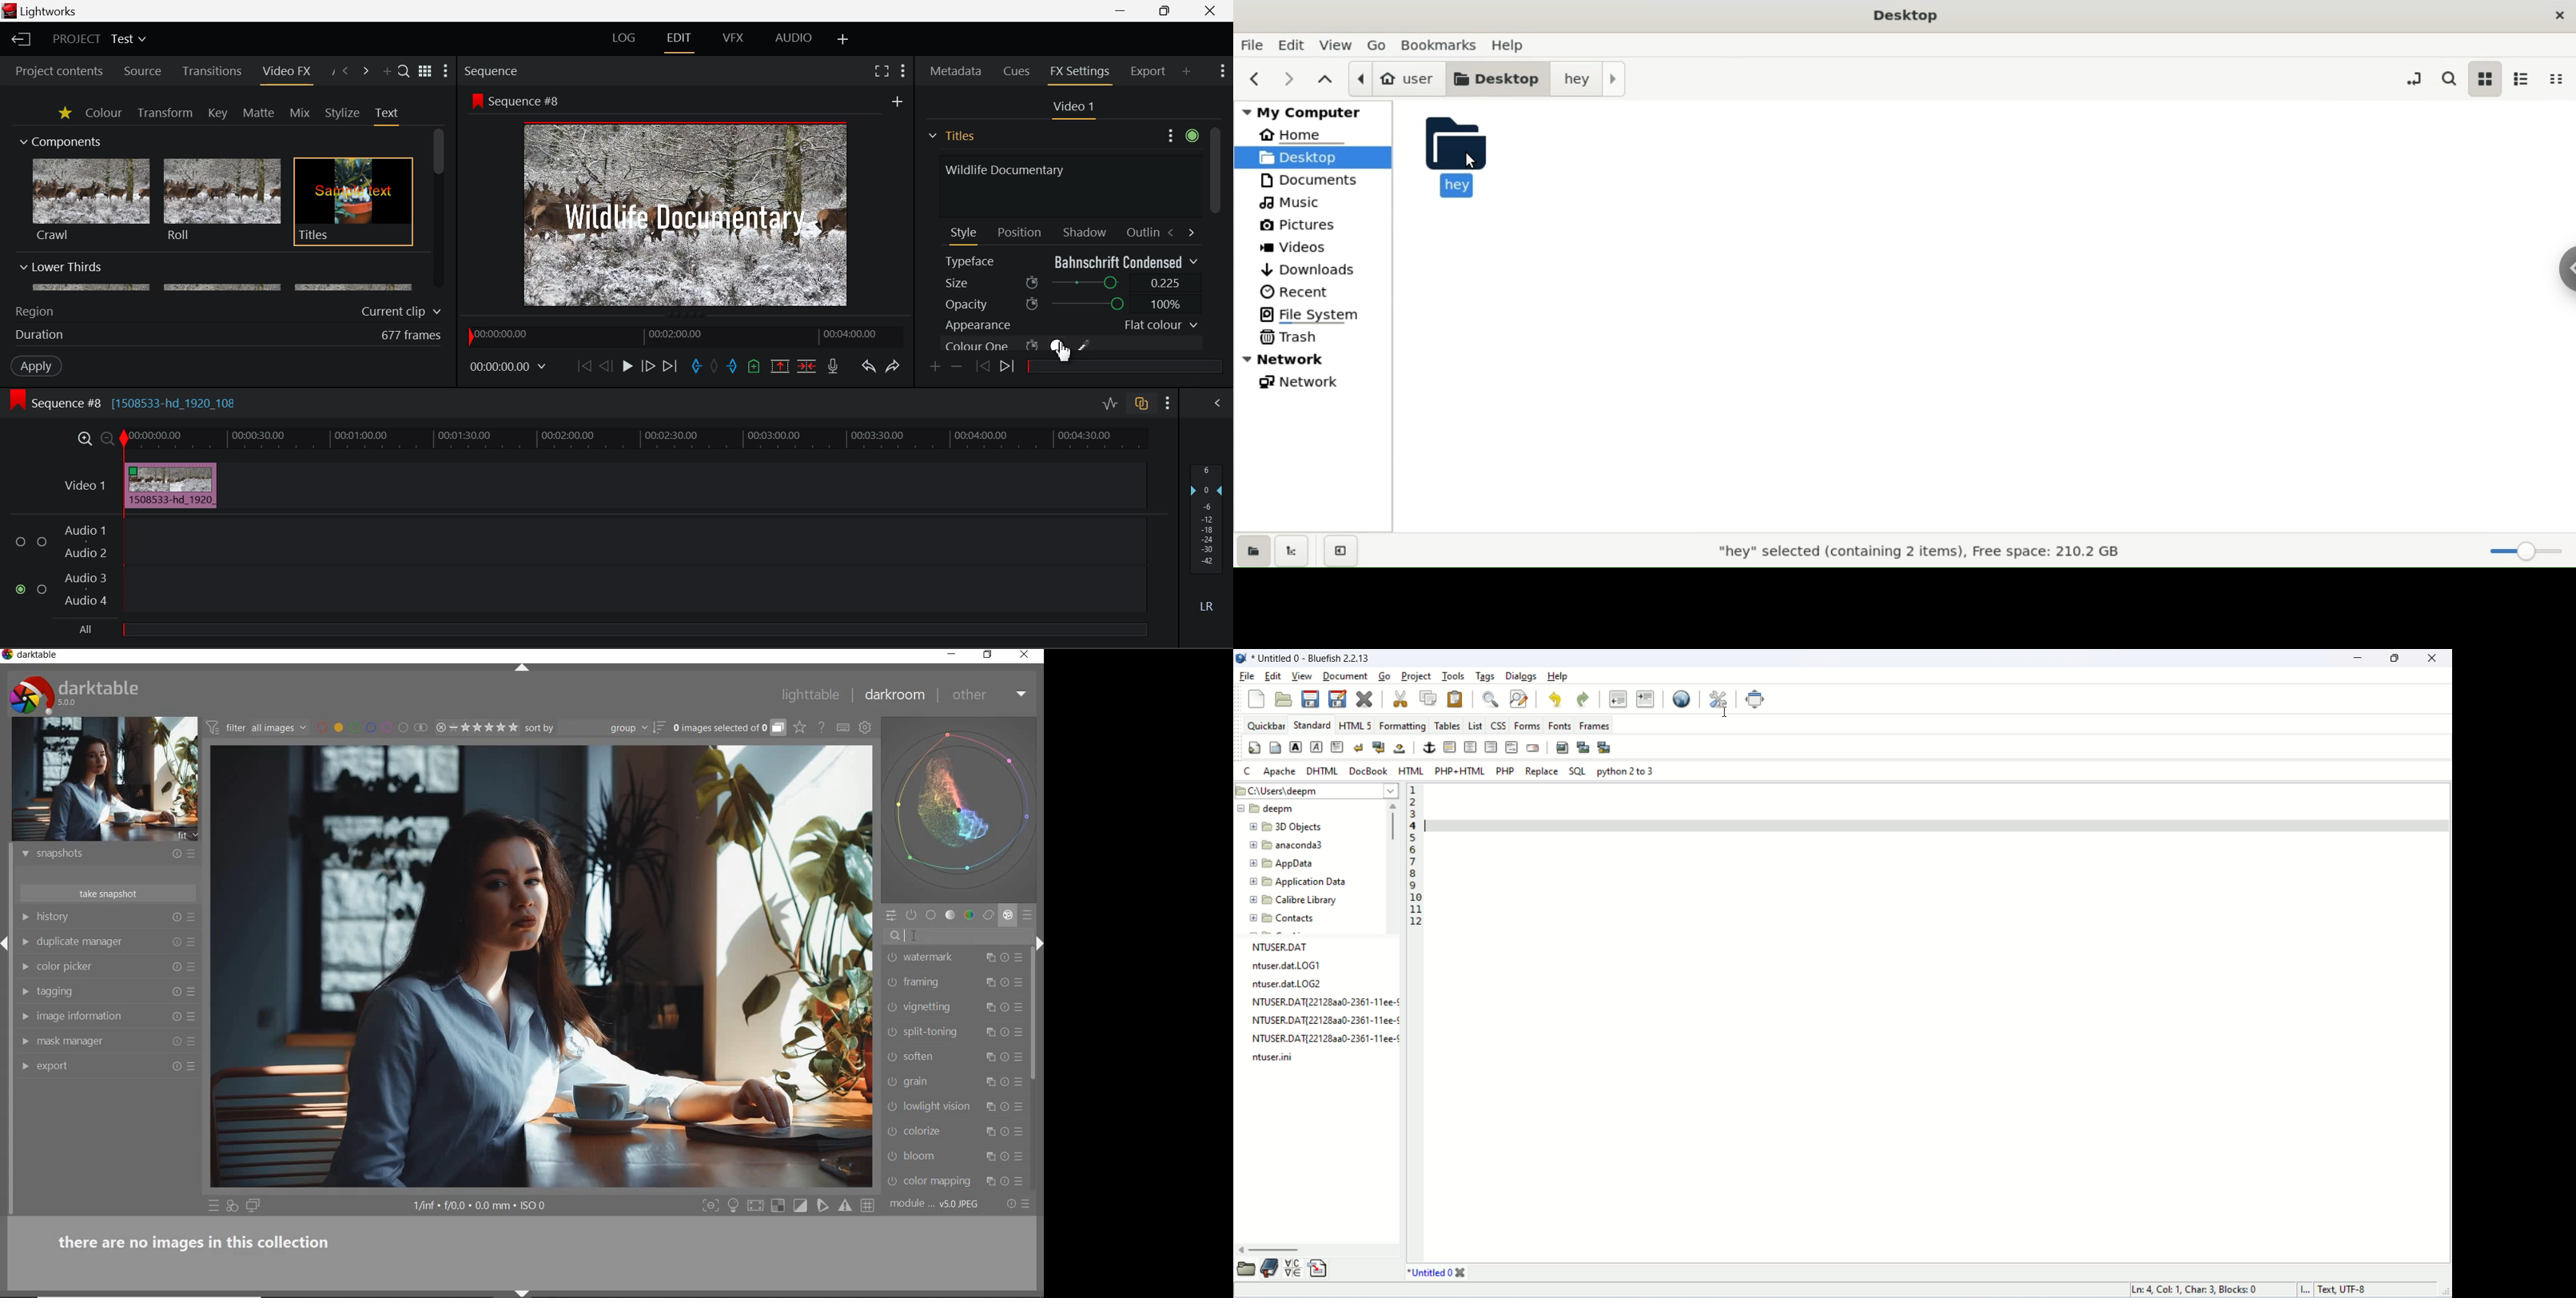 This screenshot has width=2576, height=1316. I want to click on system name, so click(31, 656).